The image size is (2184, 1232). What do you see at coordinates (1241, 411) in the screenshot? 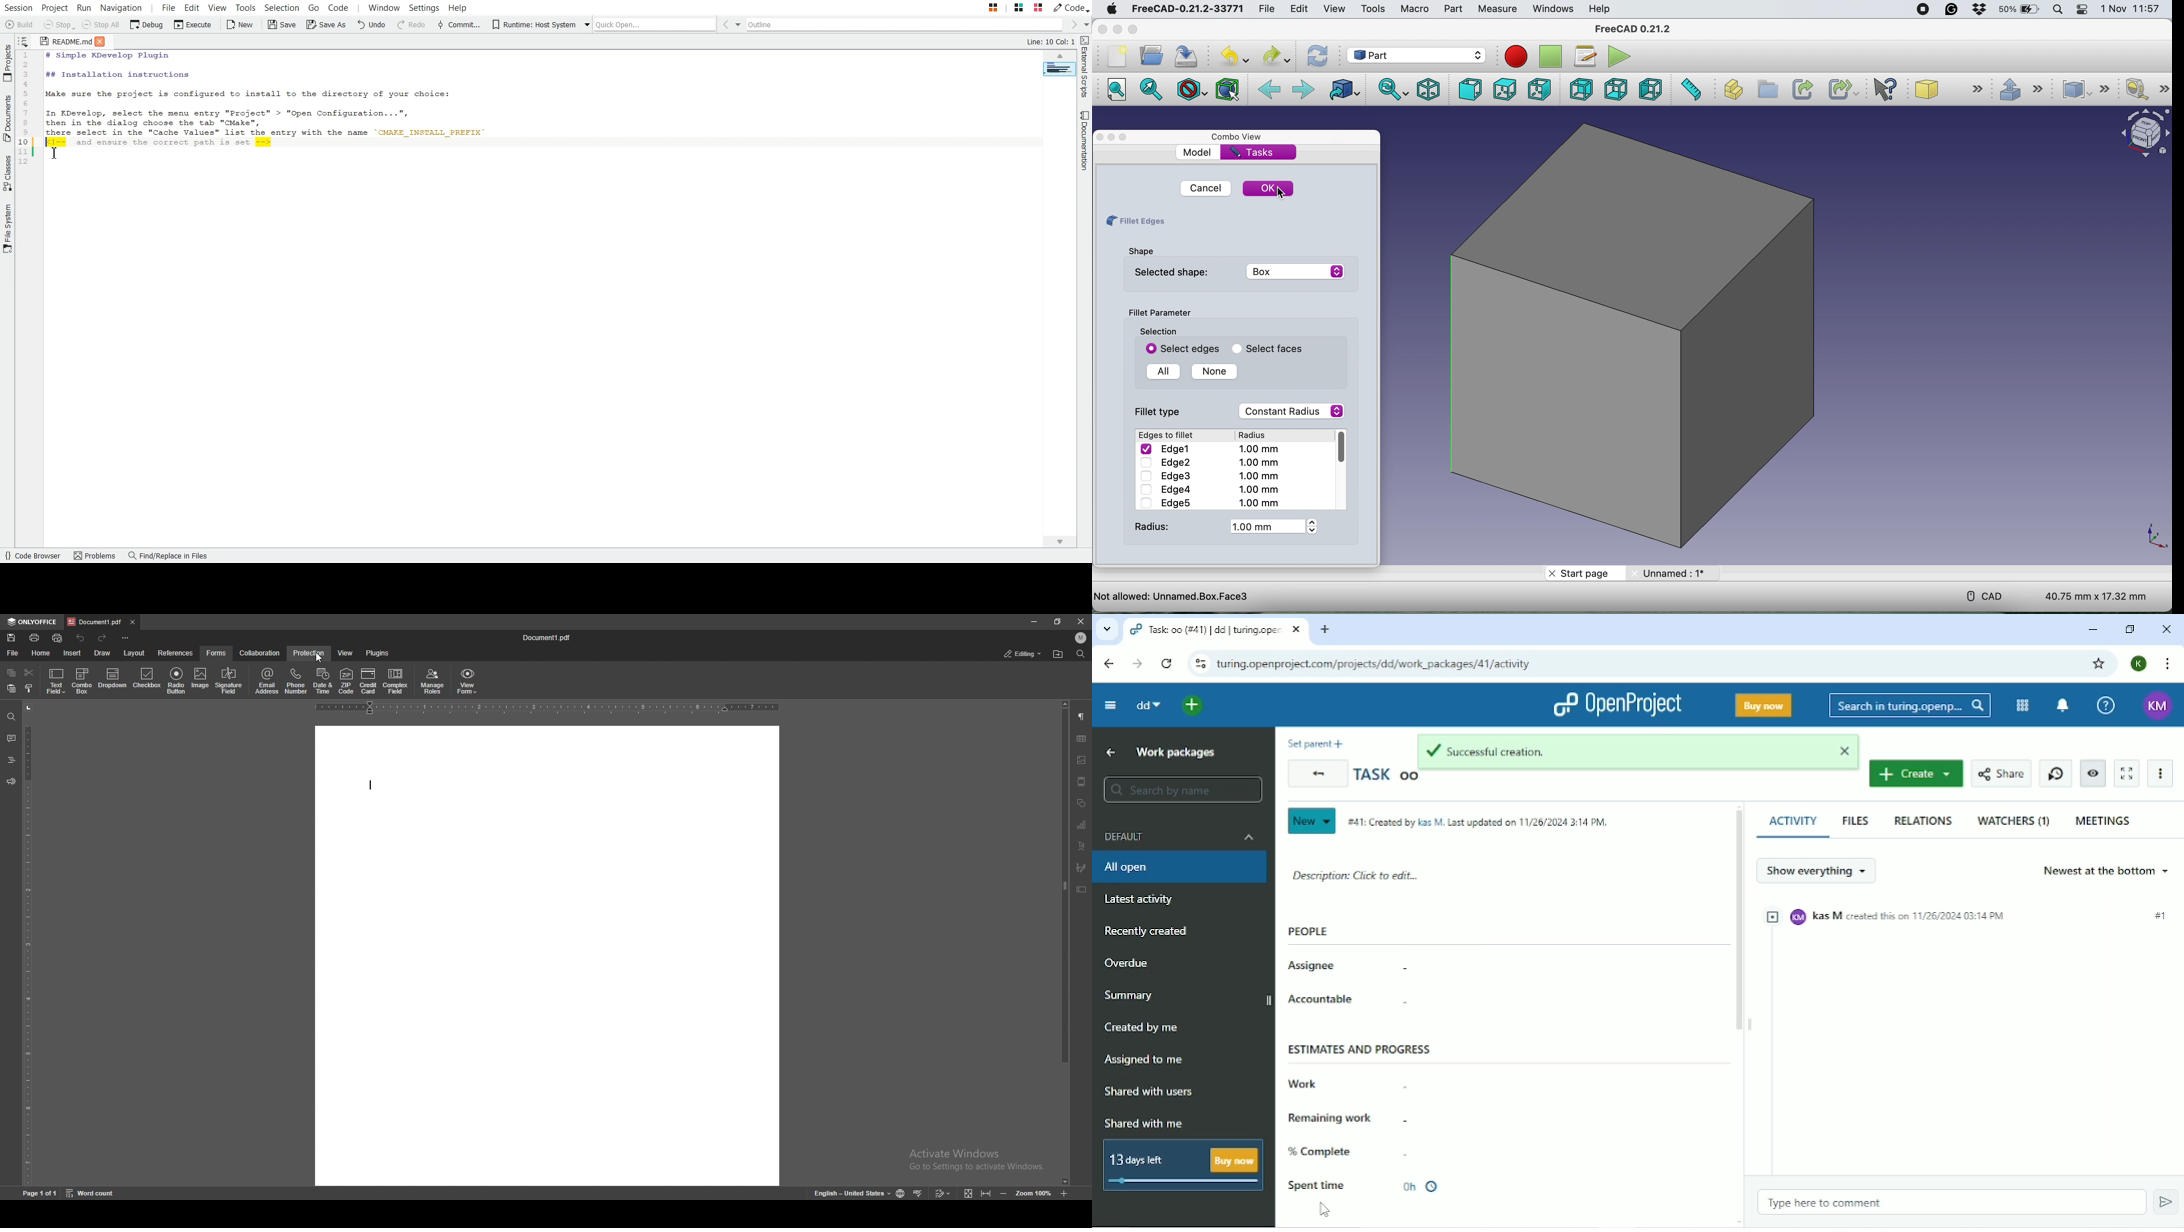
I see `Fillet type - Constant Radius` at bounding box center [1241, 411].